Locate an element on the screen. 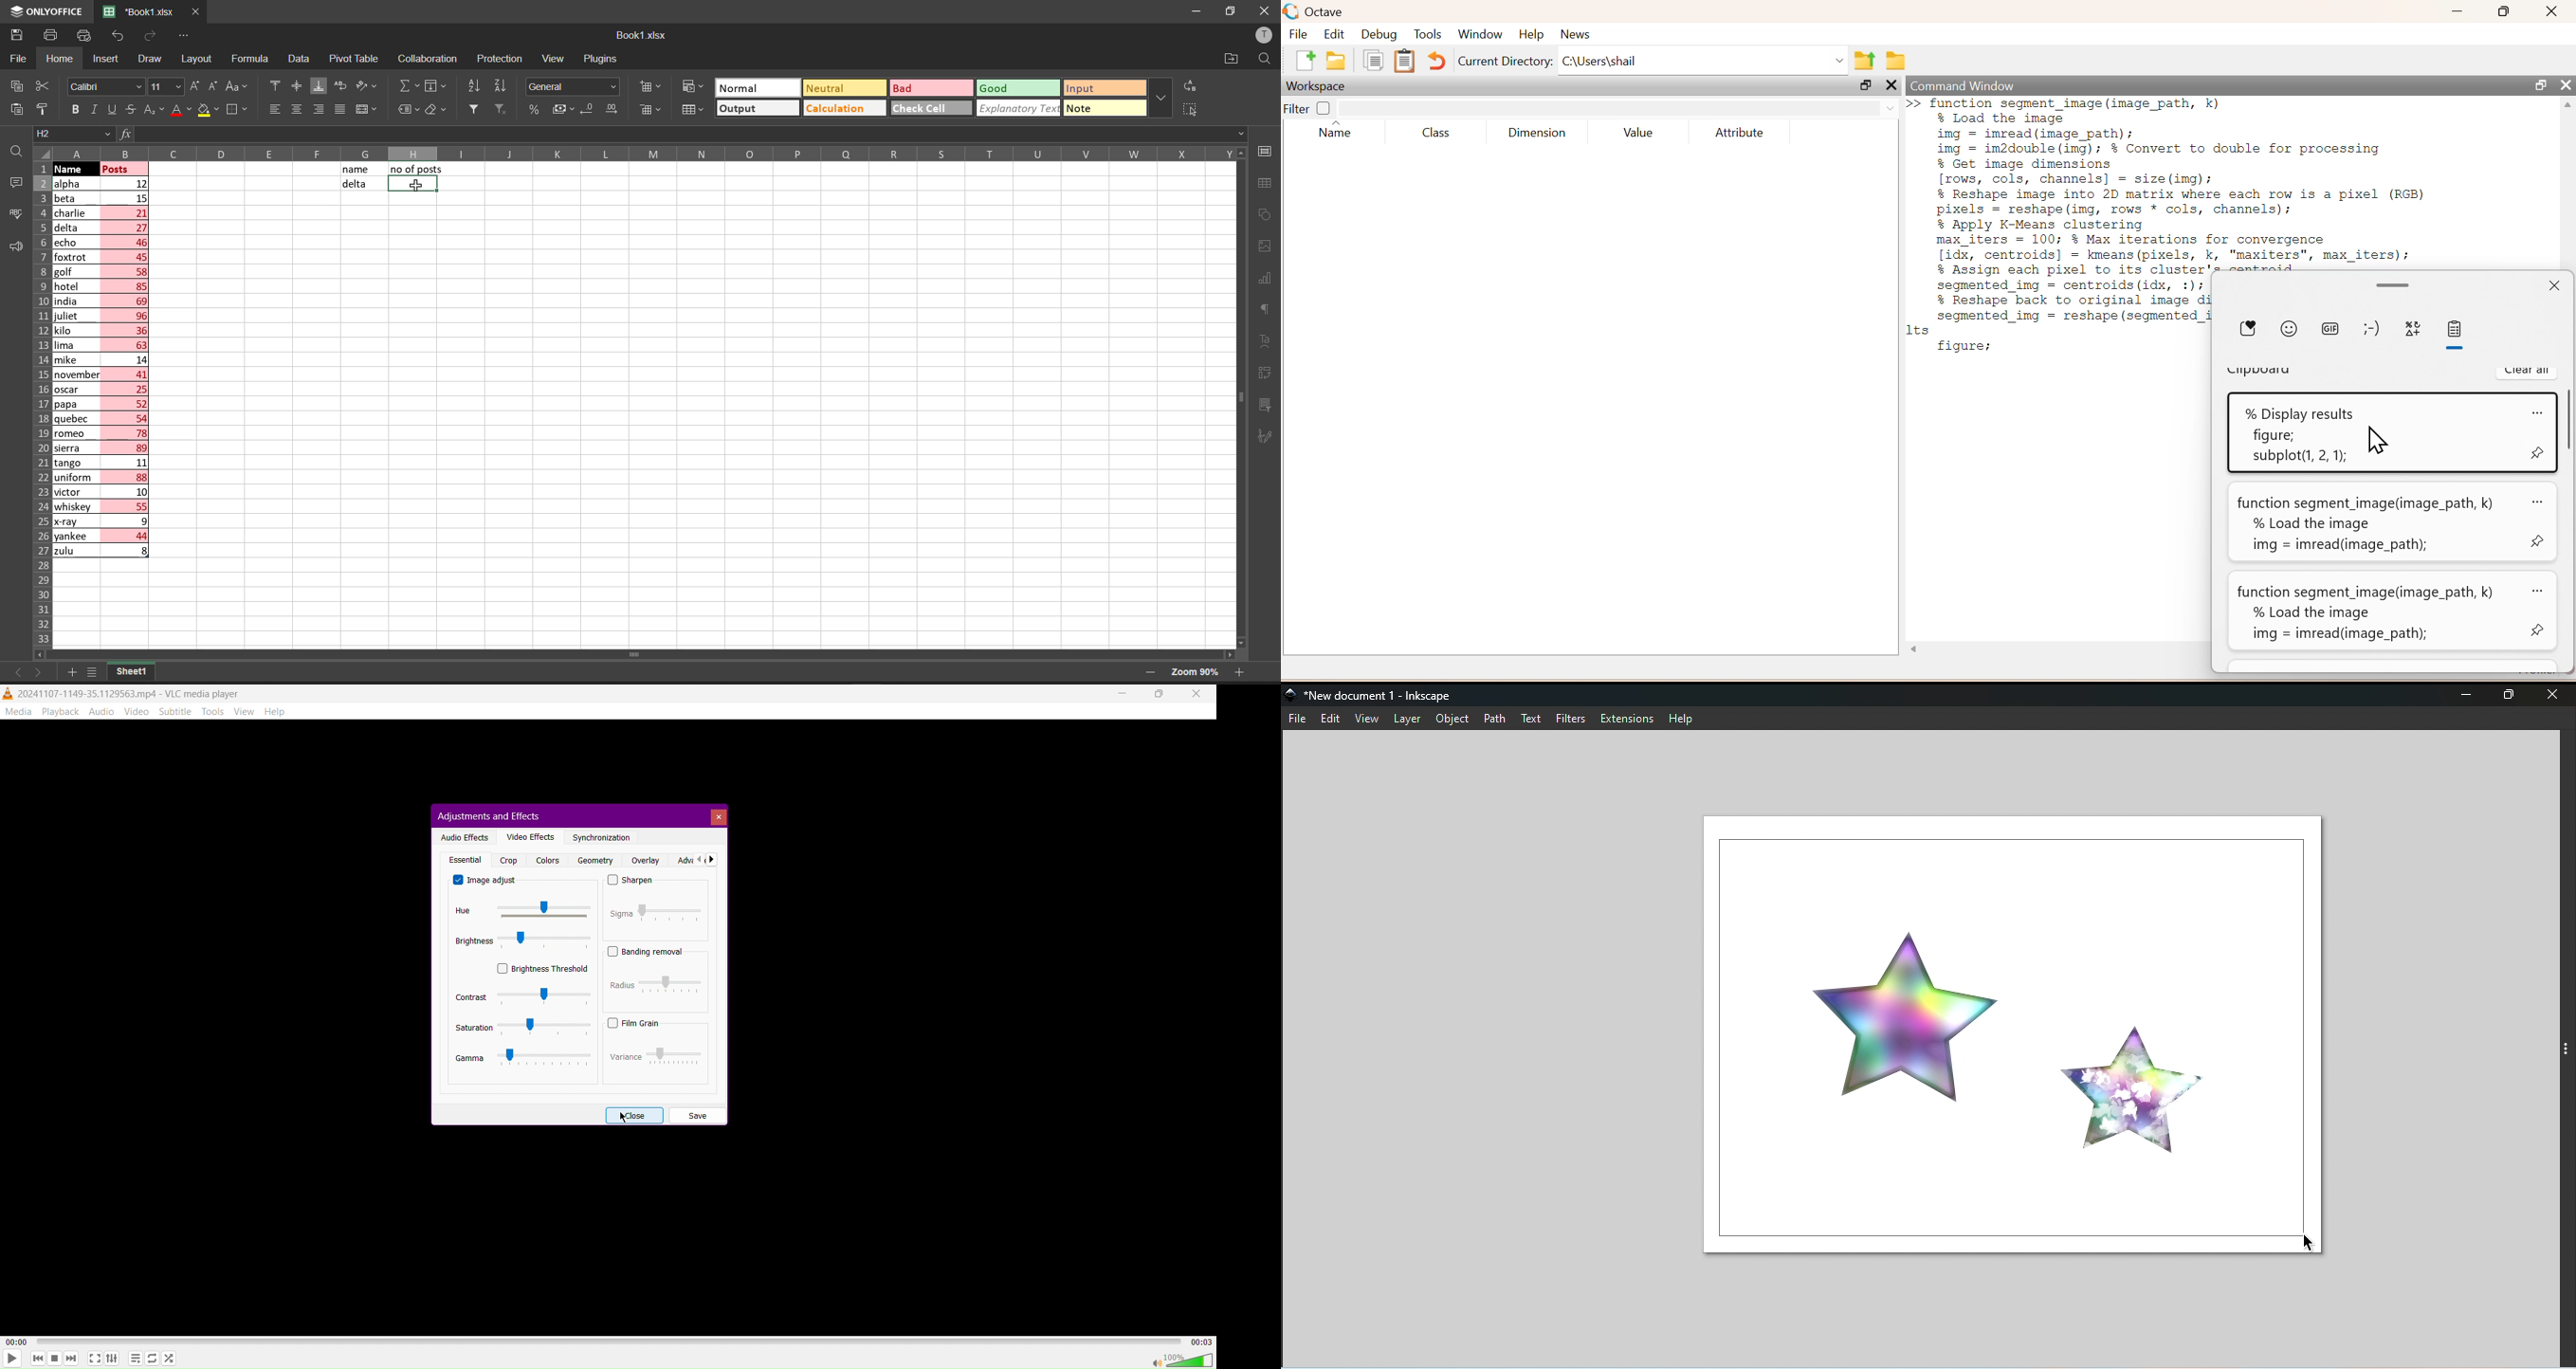 The width and height of the screenshot is (2576, 1372). scroll left is located at coordinates (47, 654).